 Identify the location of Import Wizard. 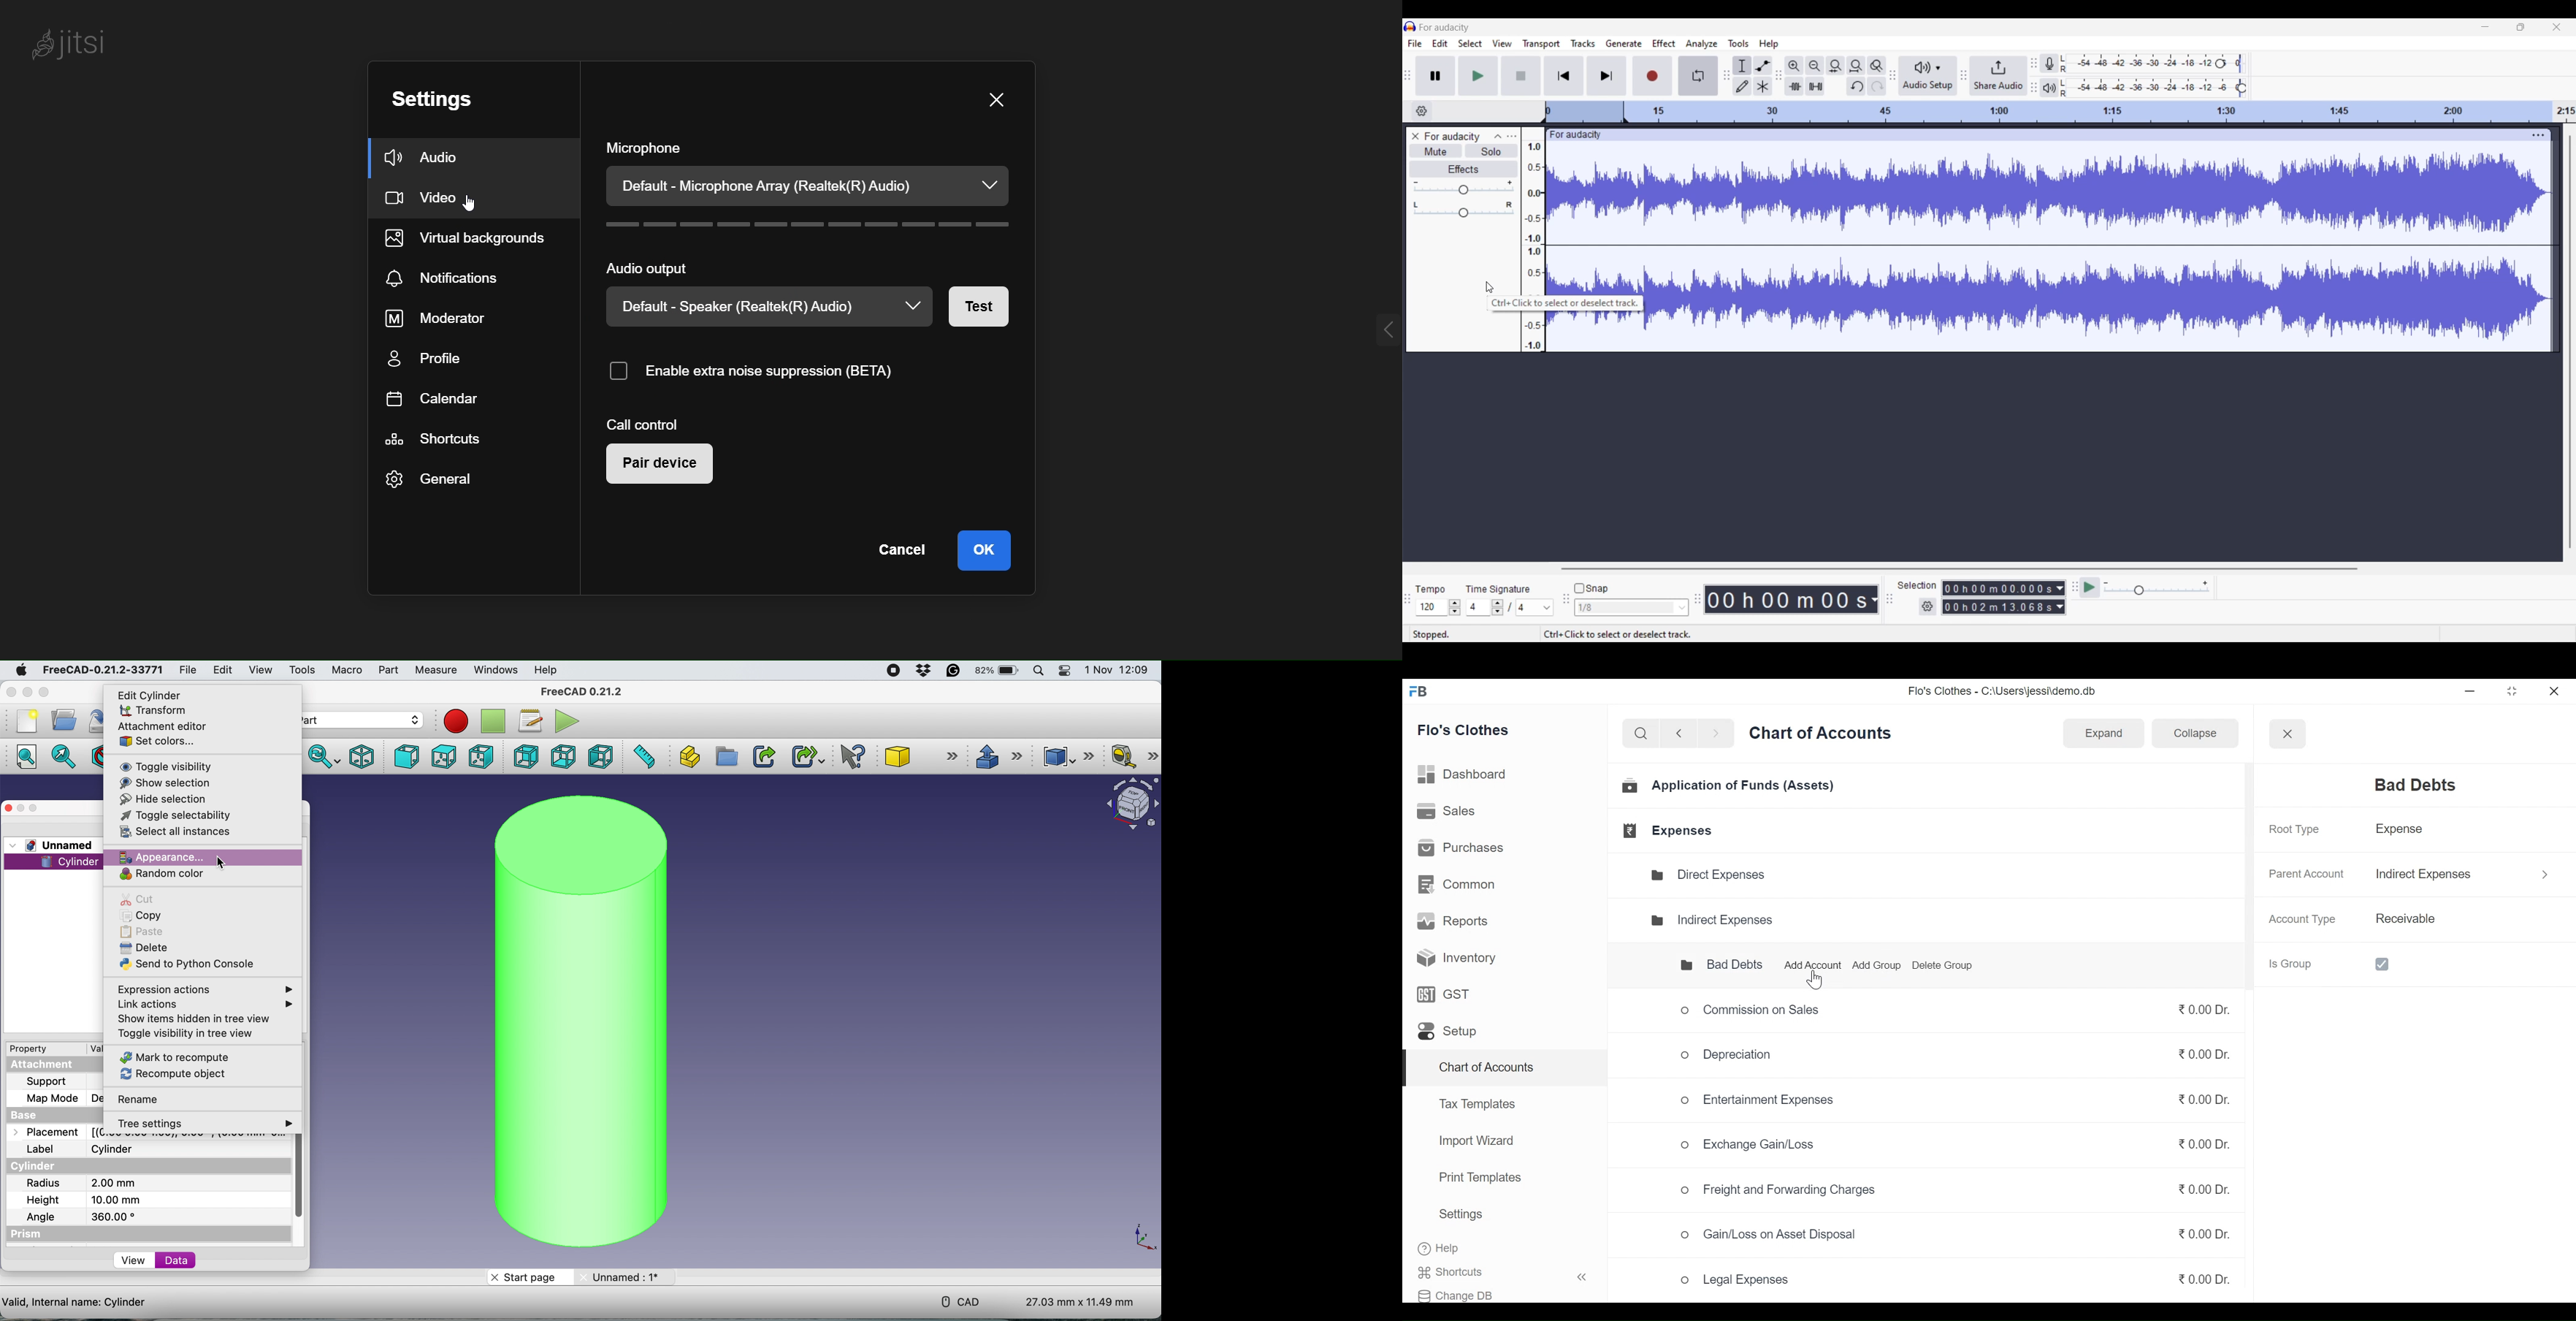
(1473, 1142).